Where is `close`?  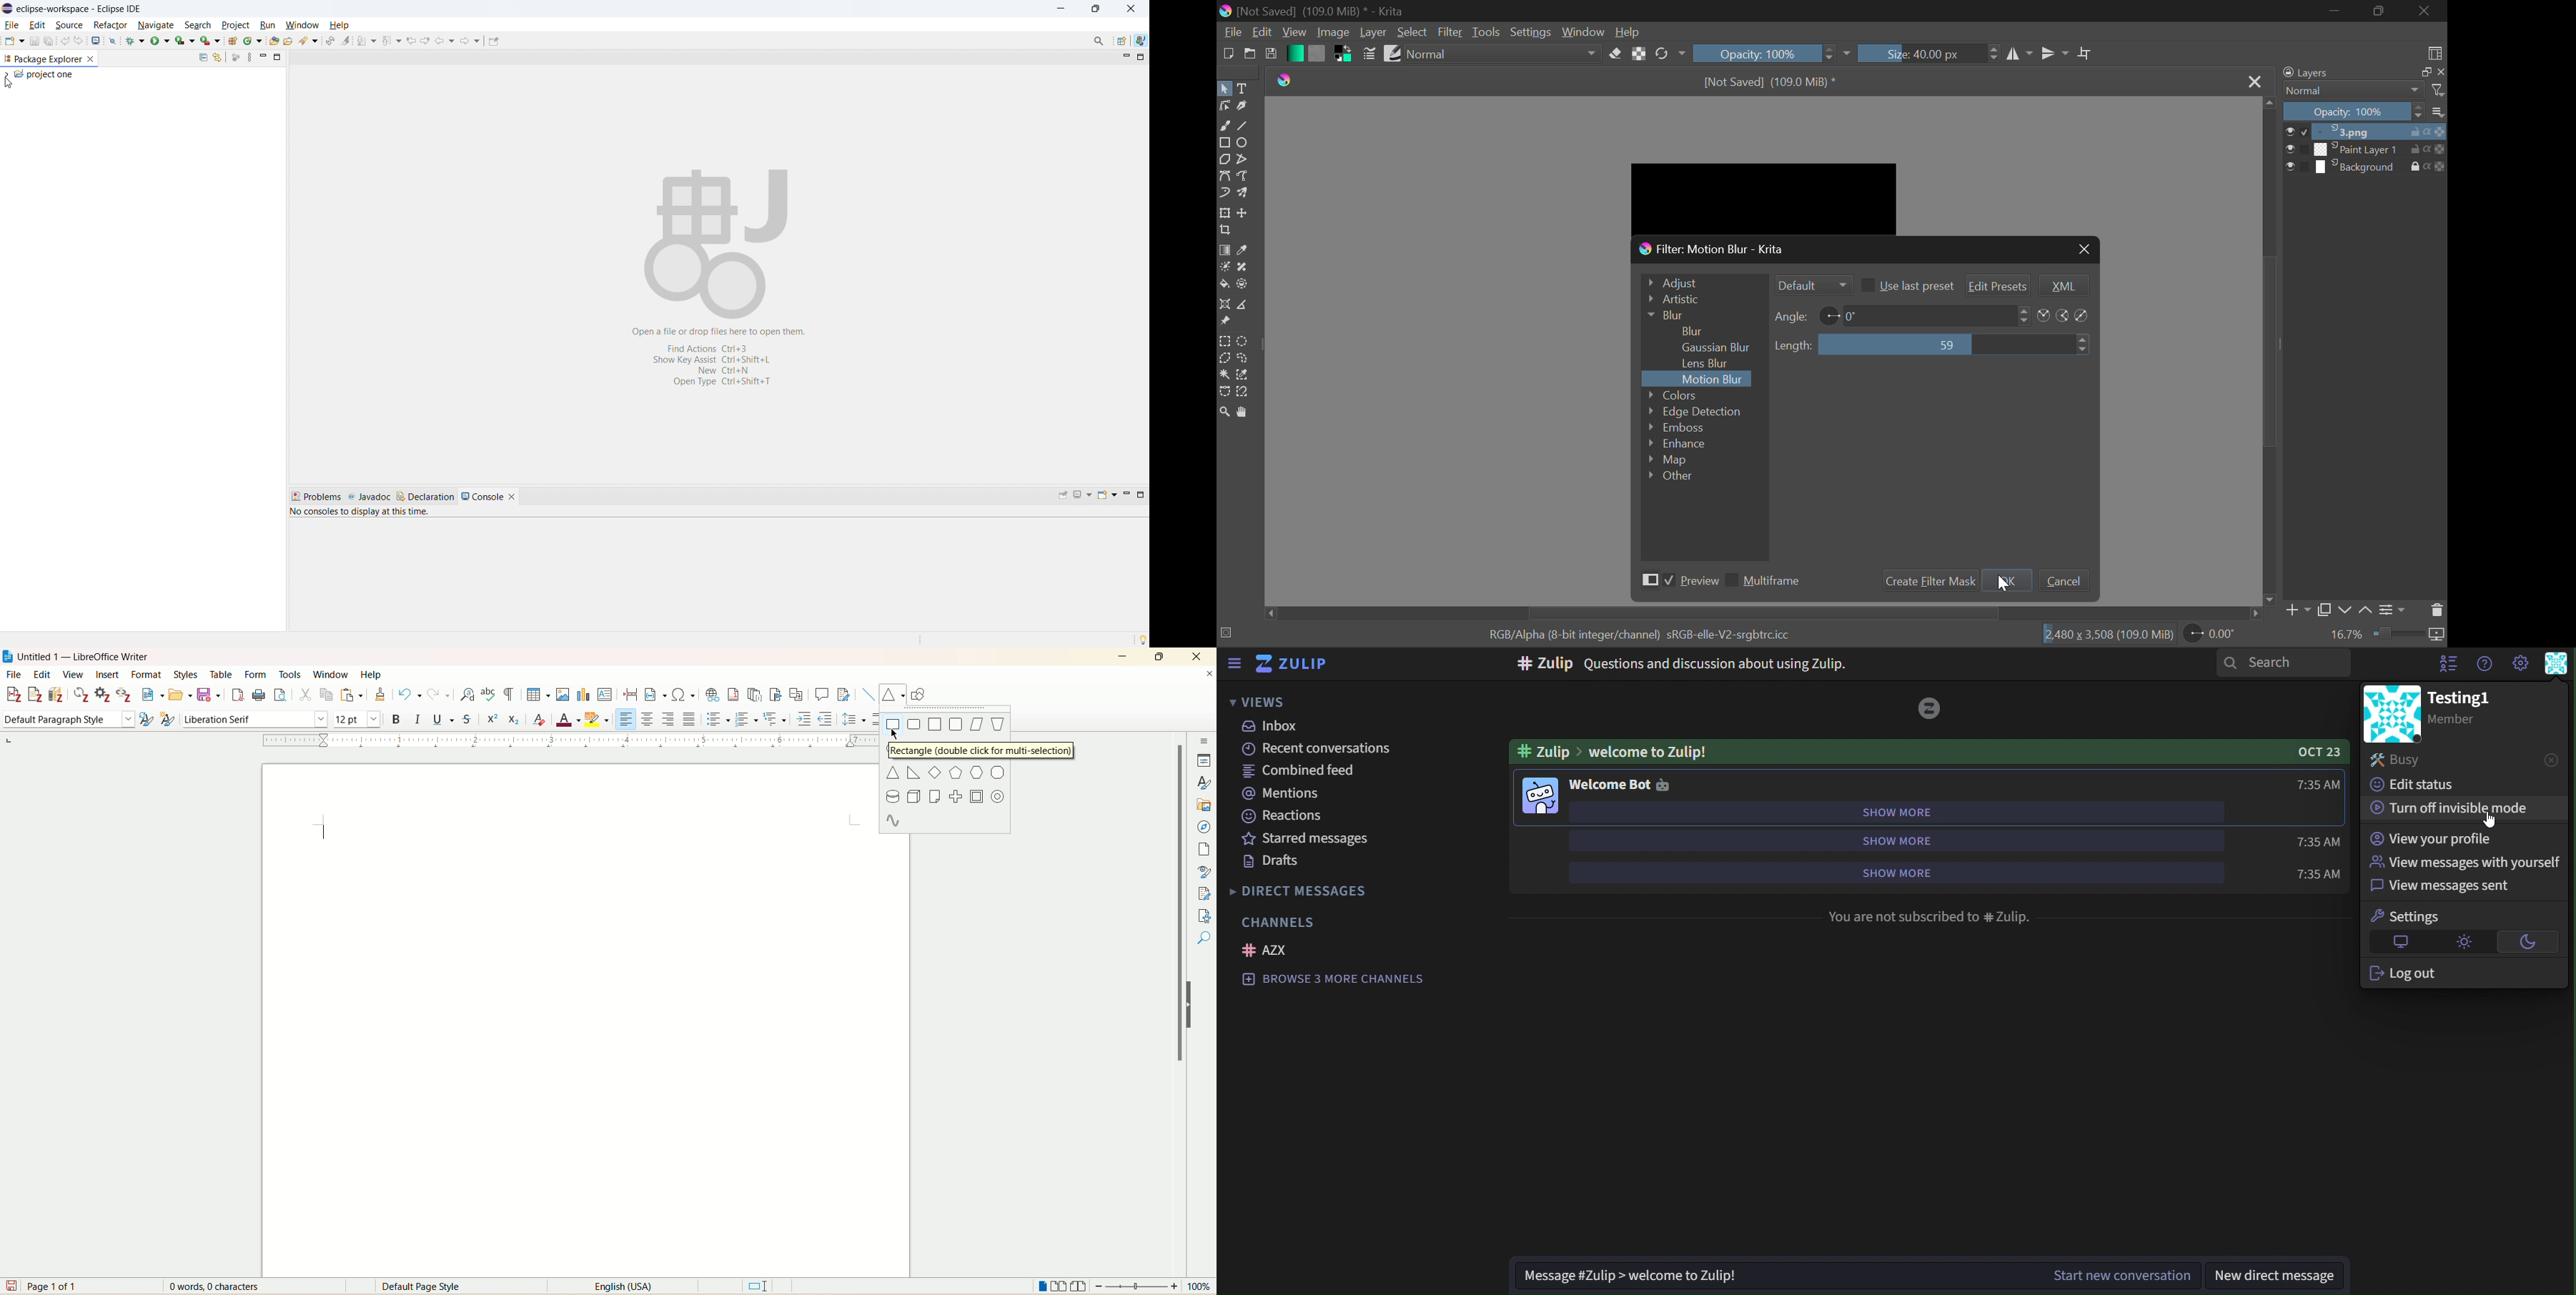
close is located at coordinates (1132, 8).